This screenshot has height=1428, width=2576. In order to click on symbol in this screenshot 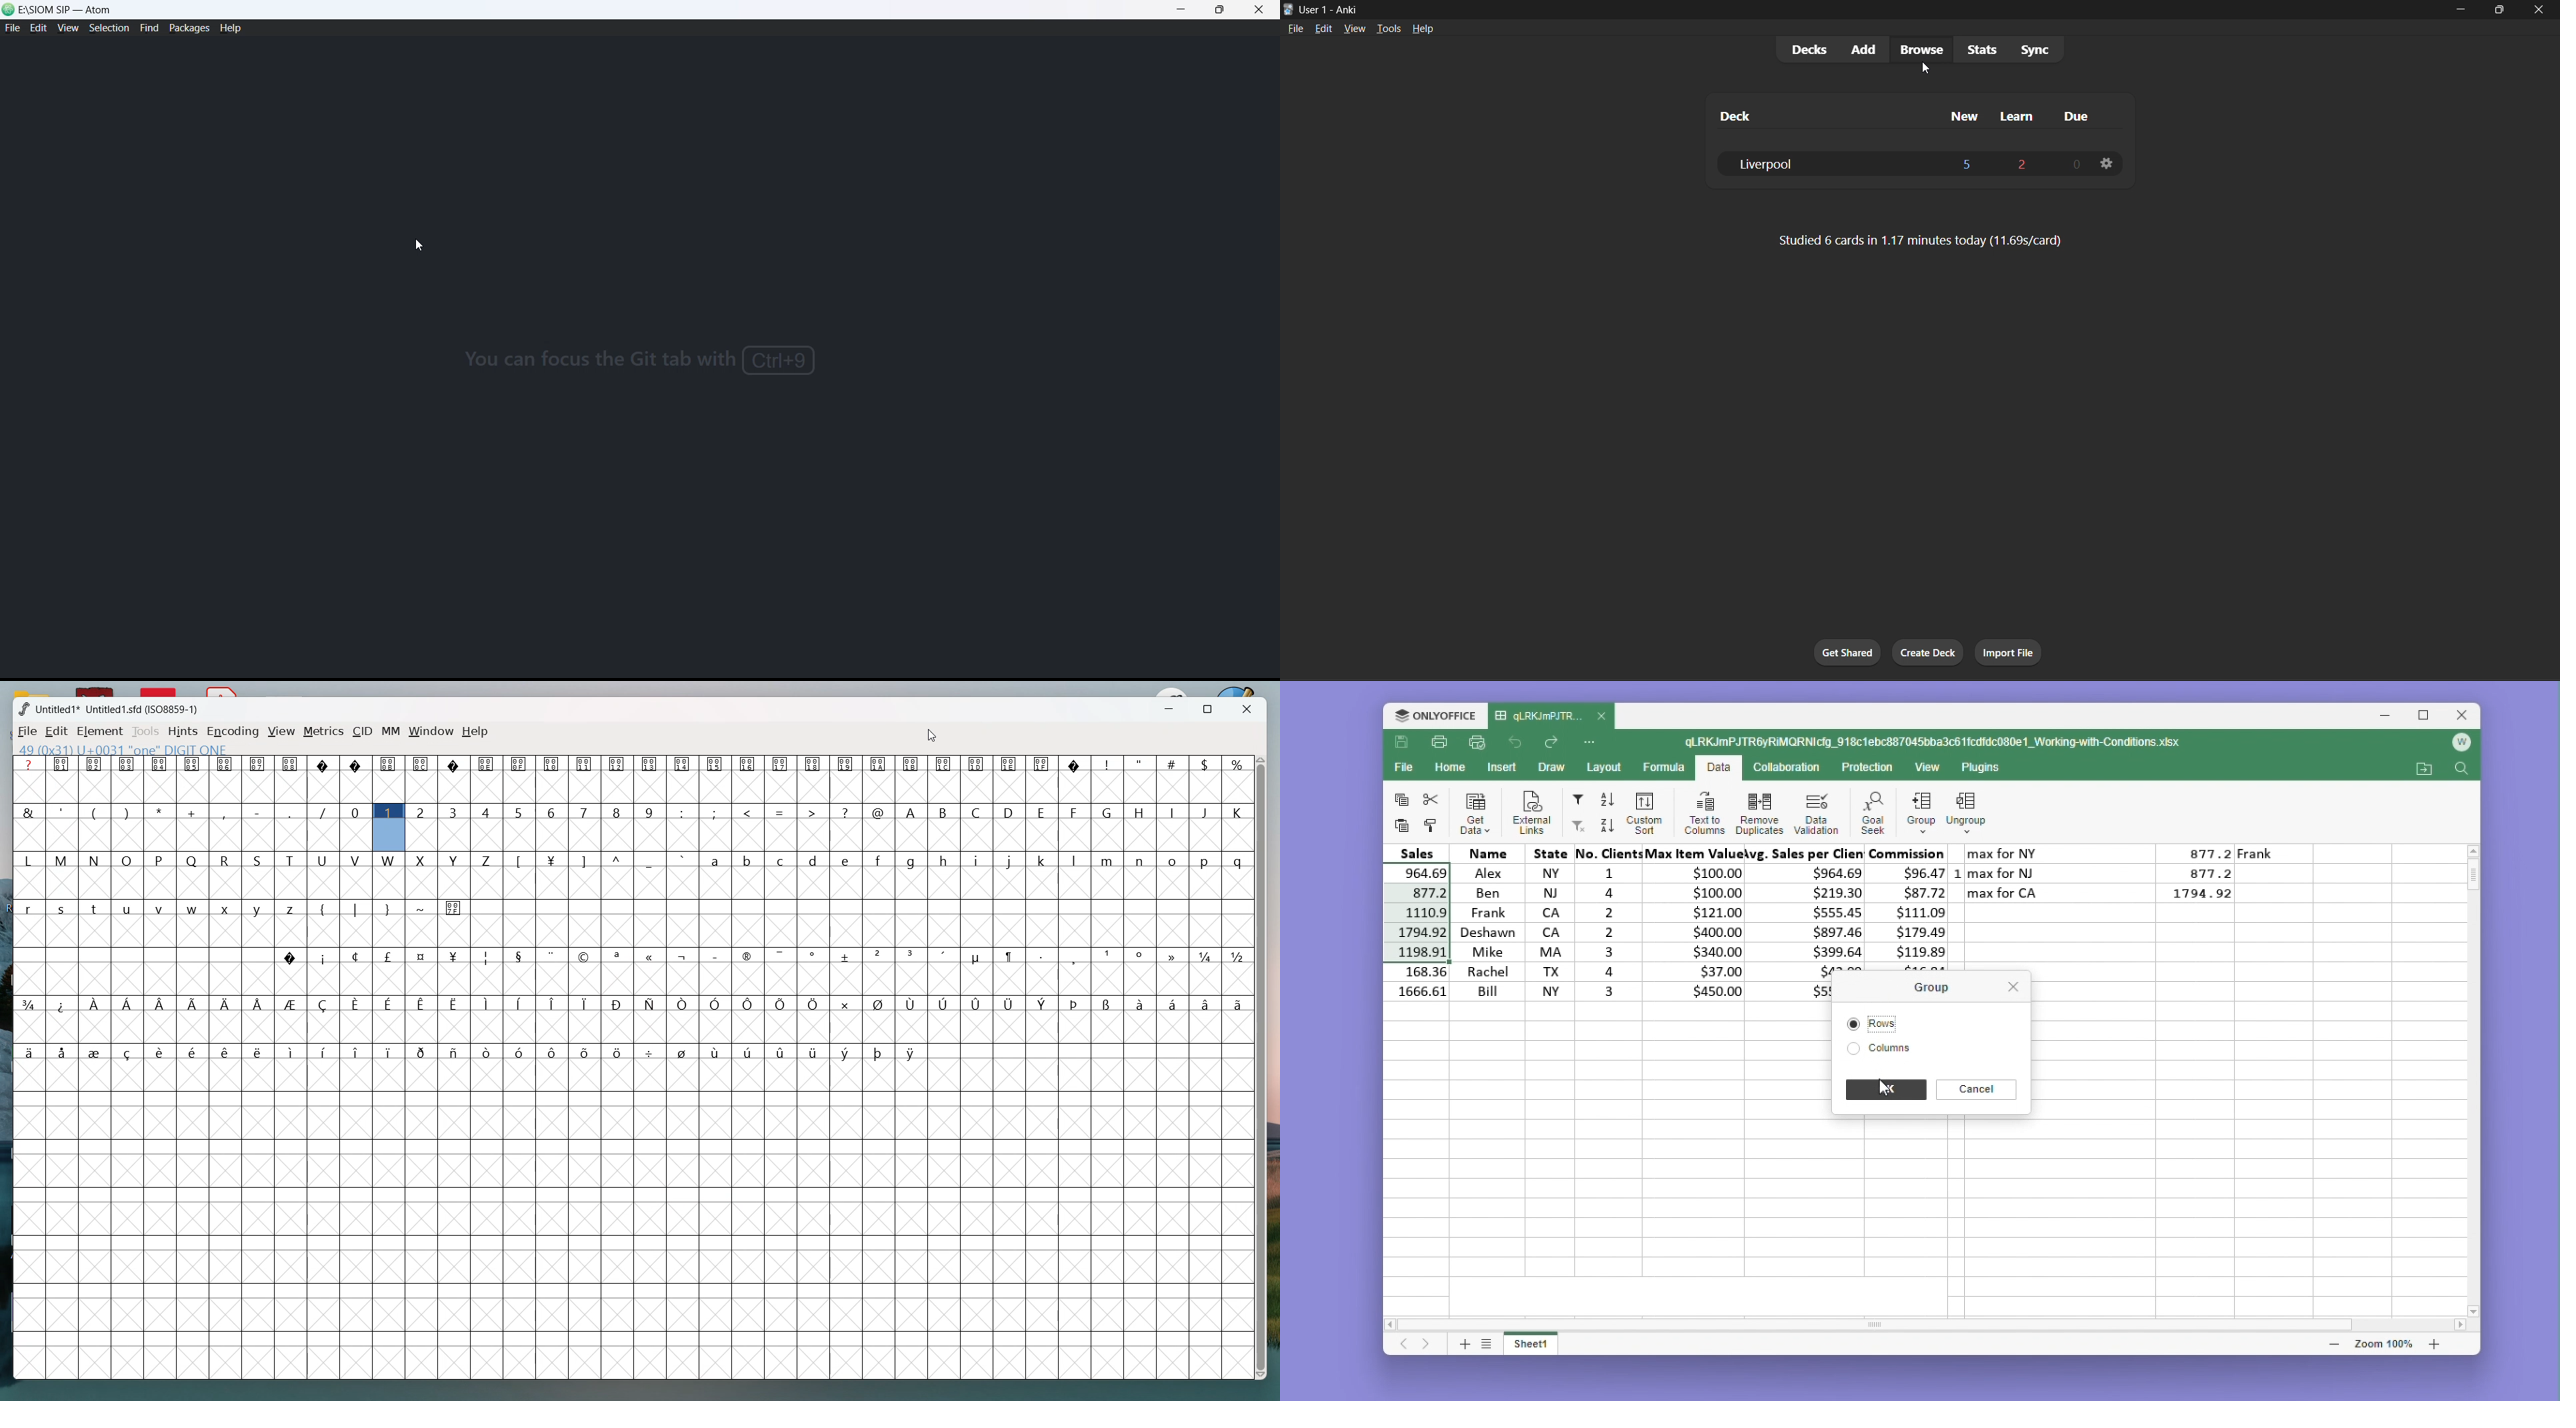, I will do `click(1043, 764)`.